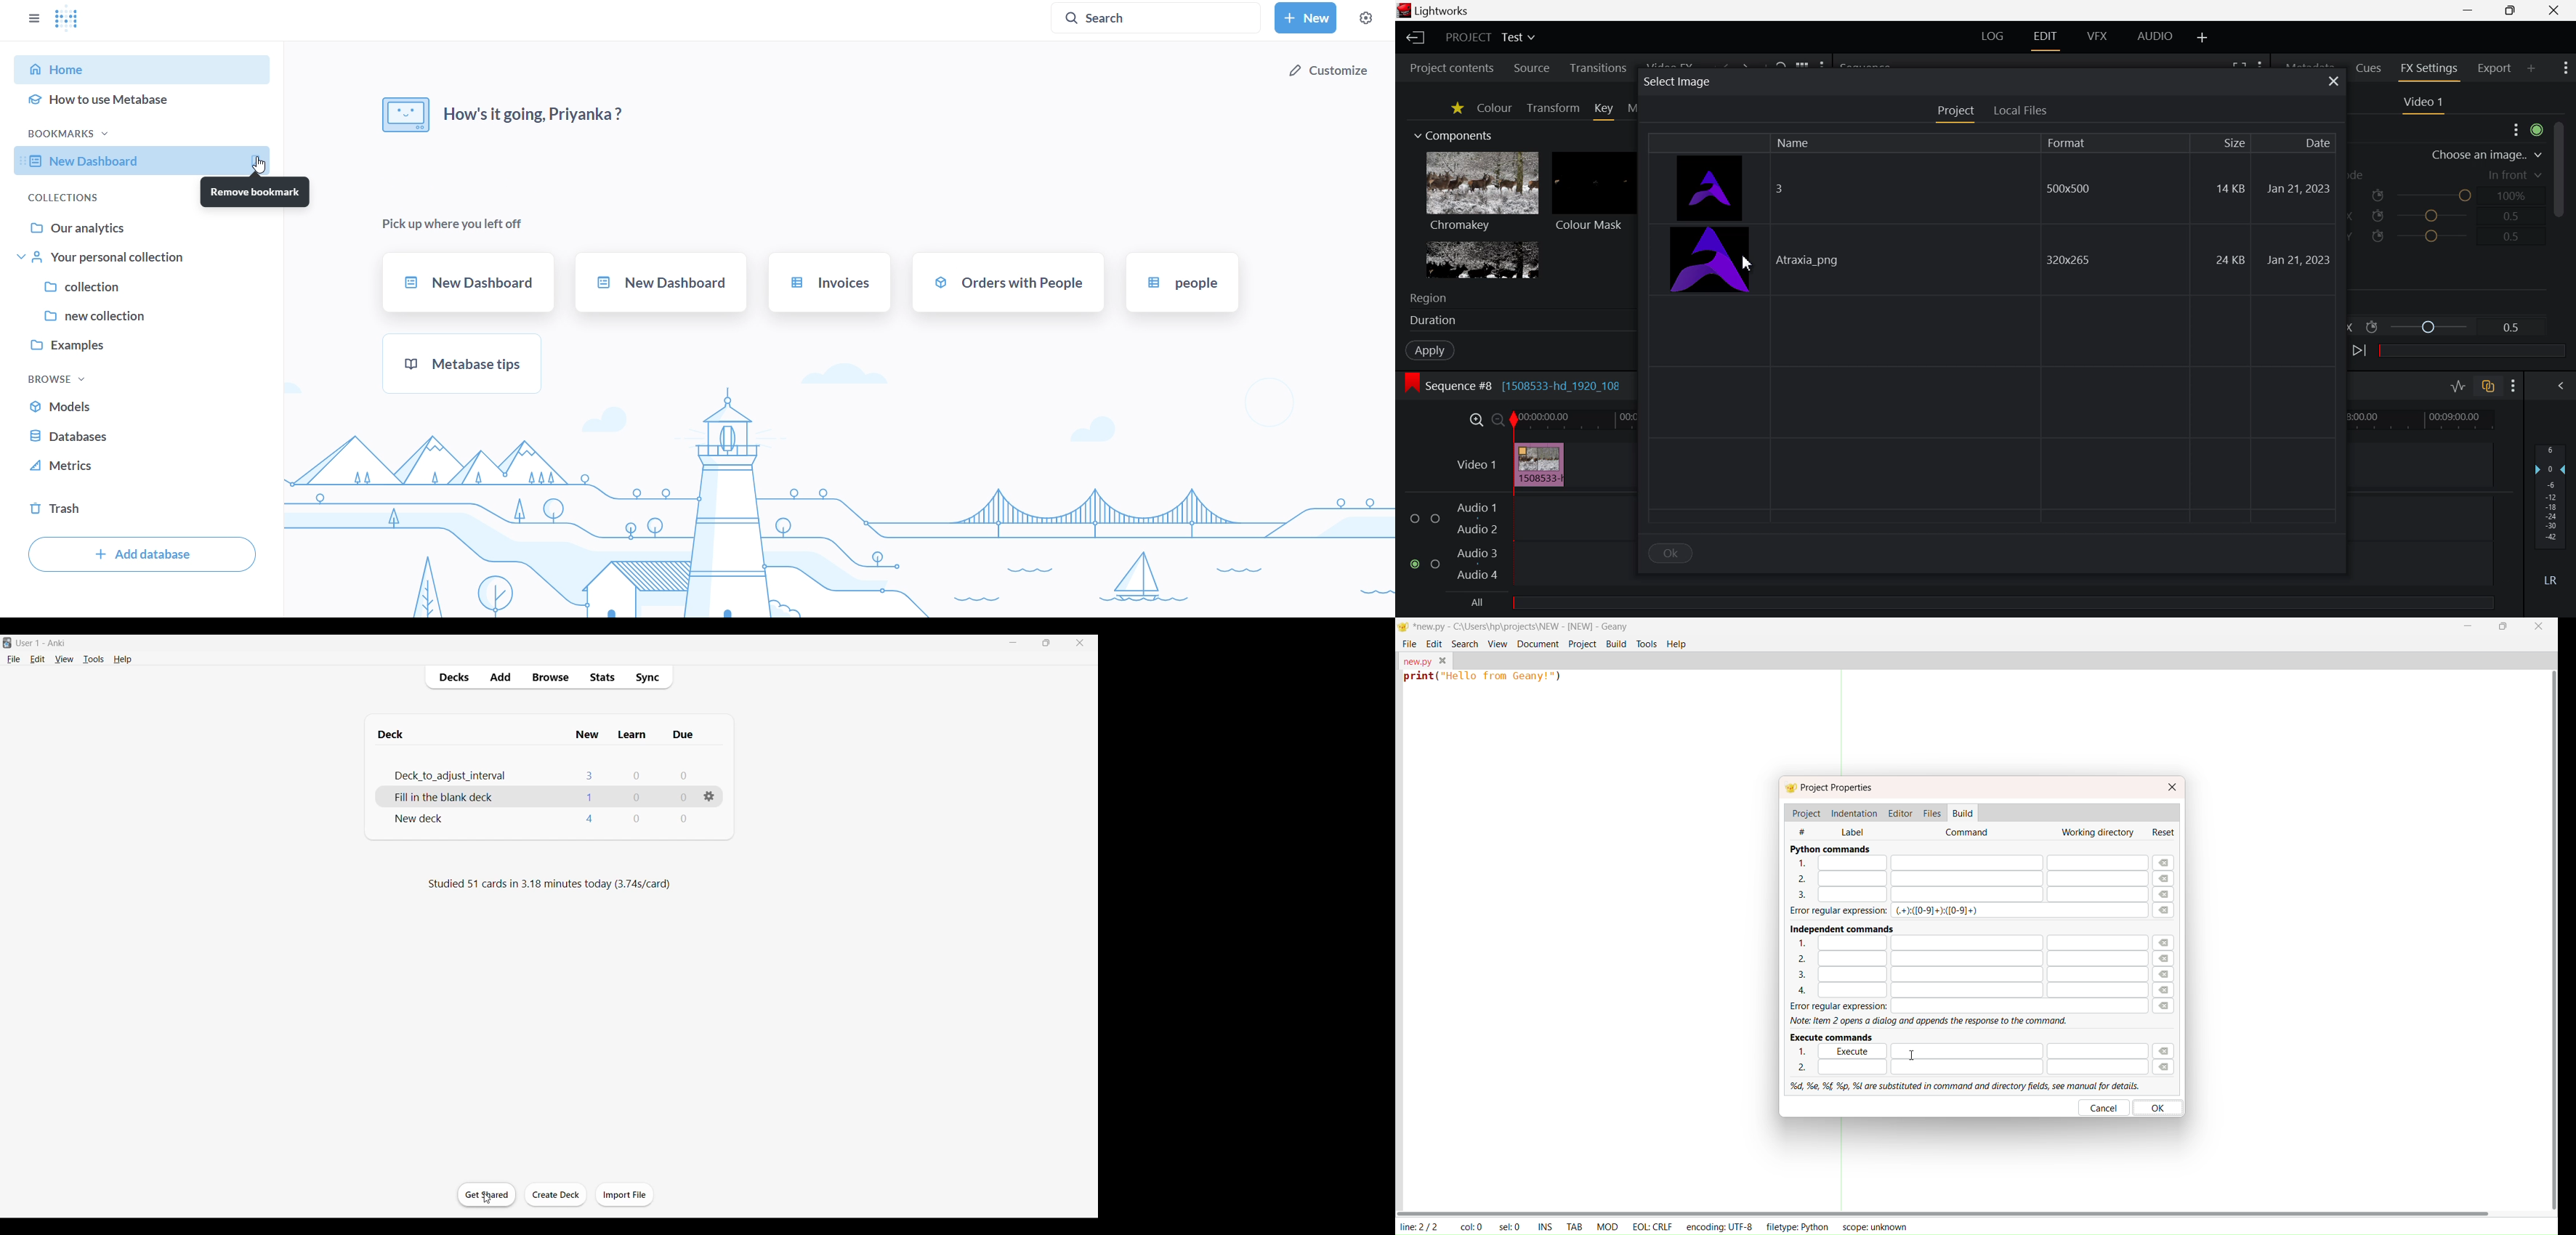  What do you see at coordinates (504, 112) in the screenshot?
I see `how's it going, Priyanka?` at bounding box center [504, 112].